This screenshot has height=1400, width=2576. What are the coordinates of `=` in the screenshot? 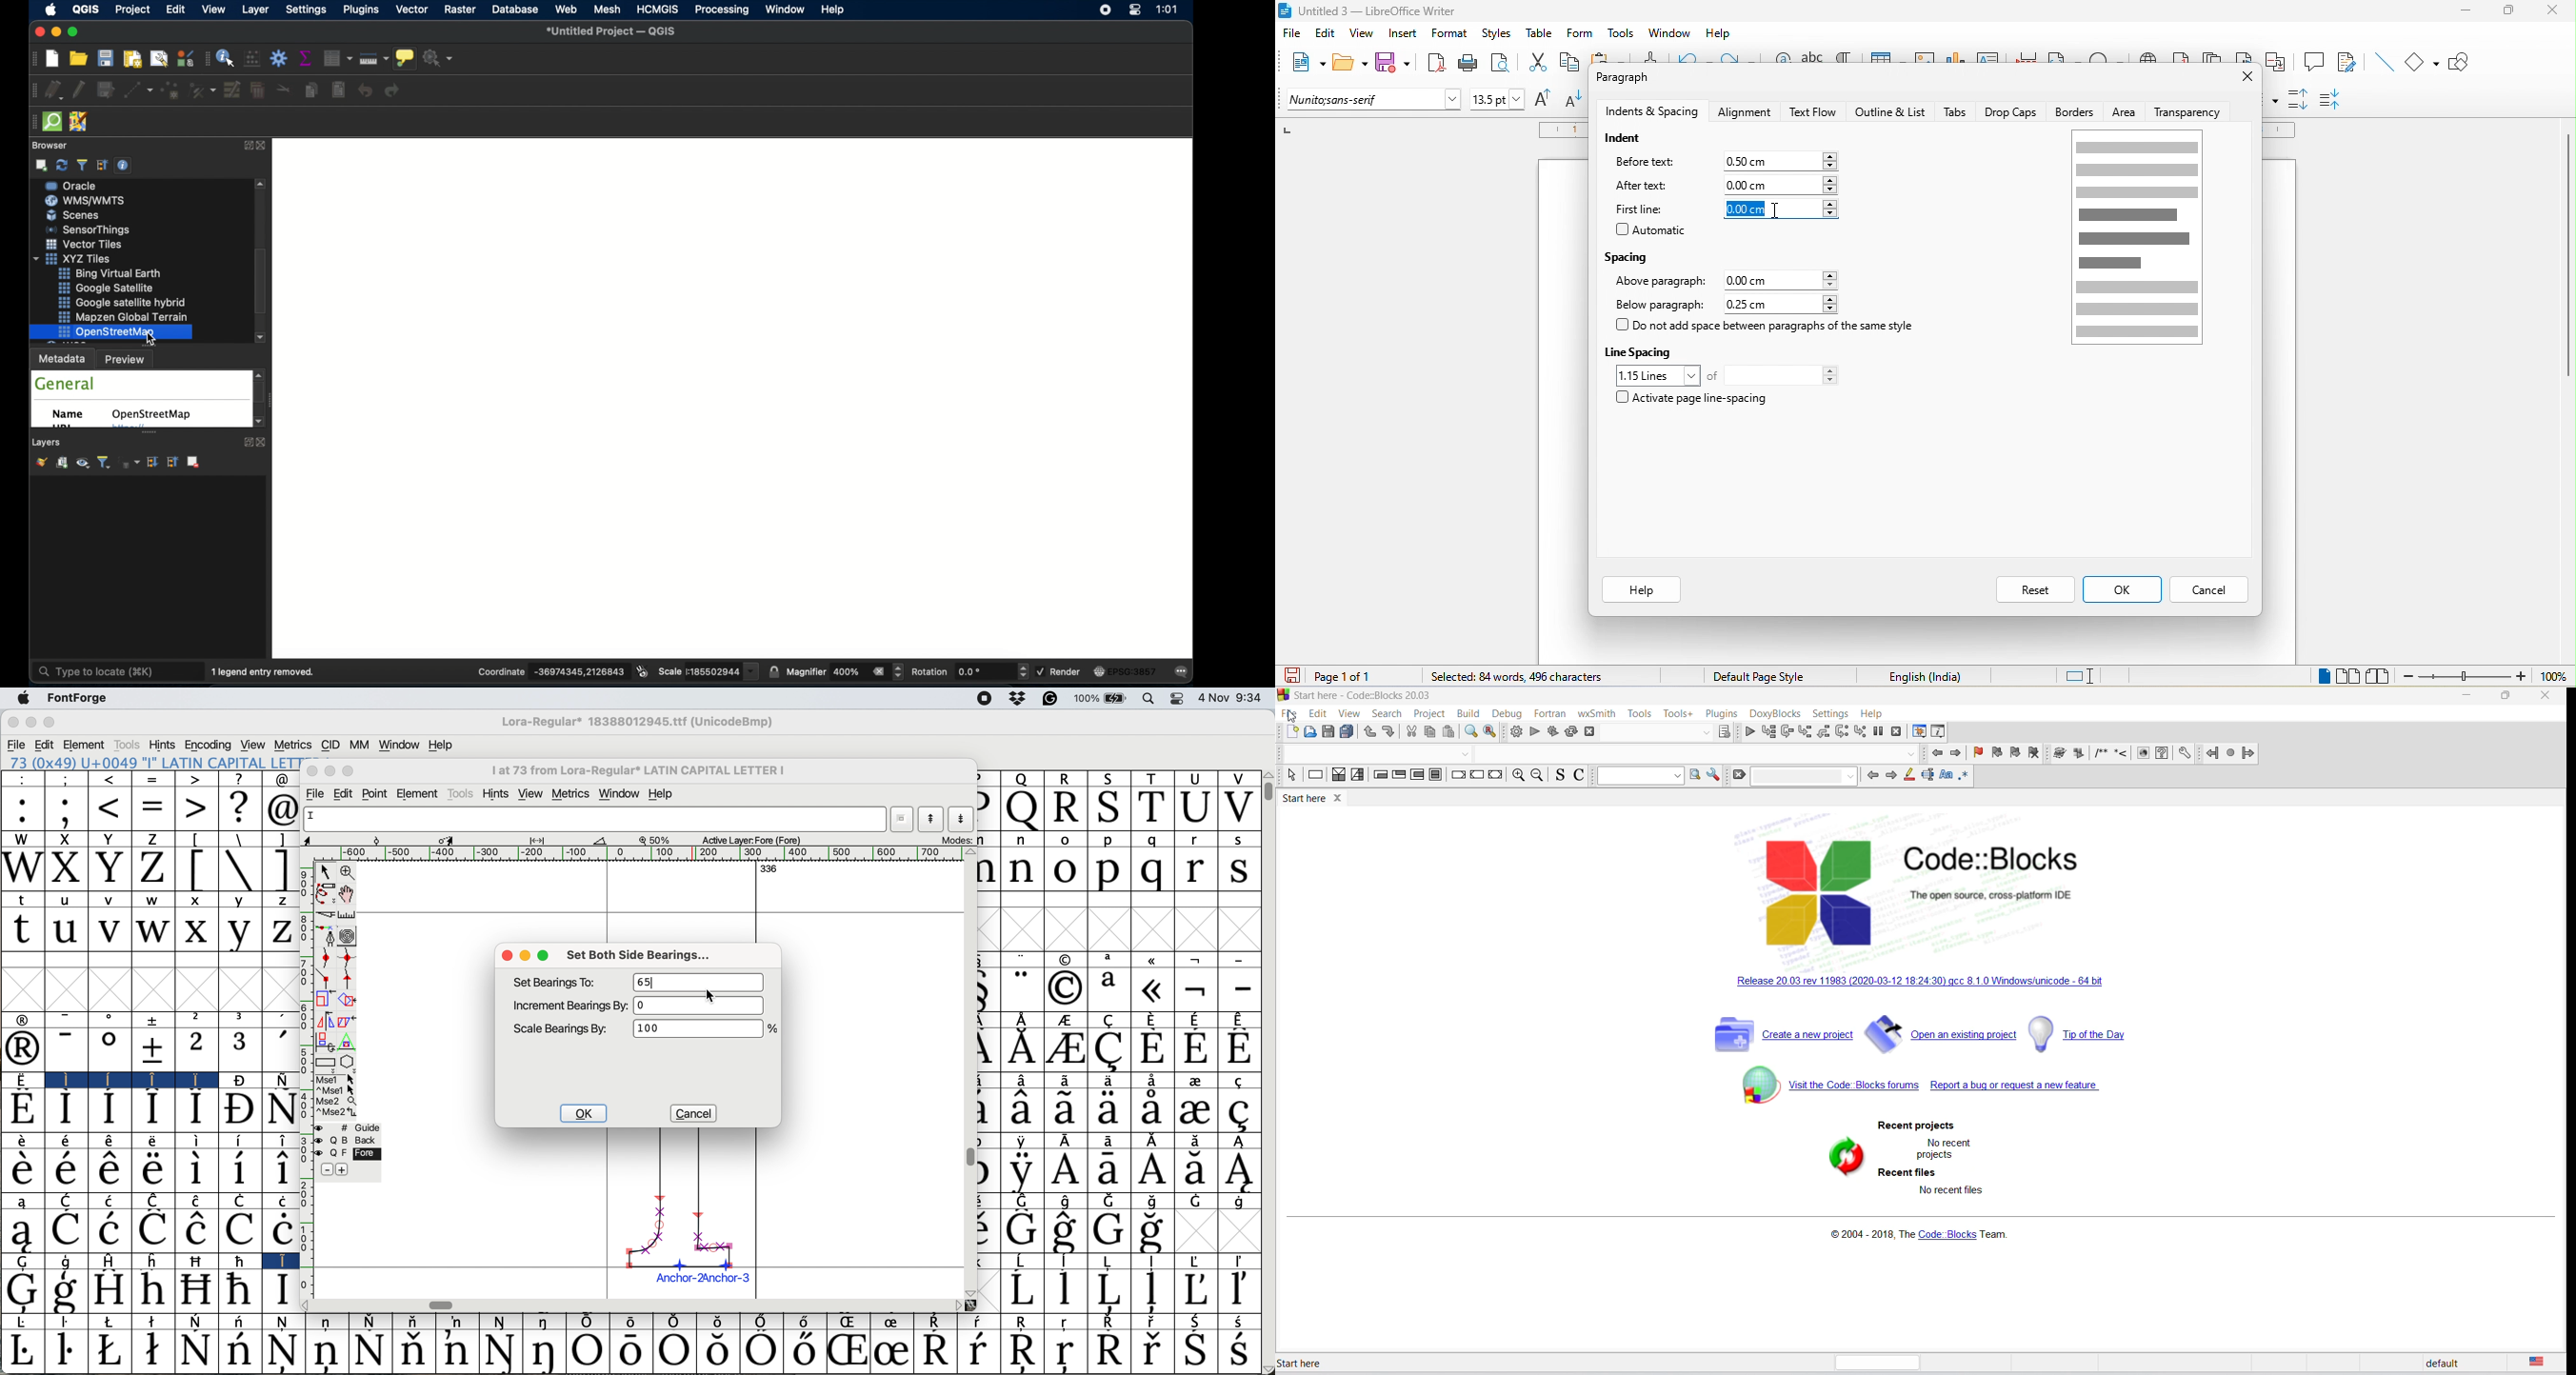 It's located at (153, 810).